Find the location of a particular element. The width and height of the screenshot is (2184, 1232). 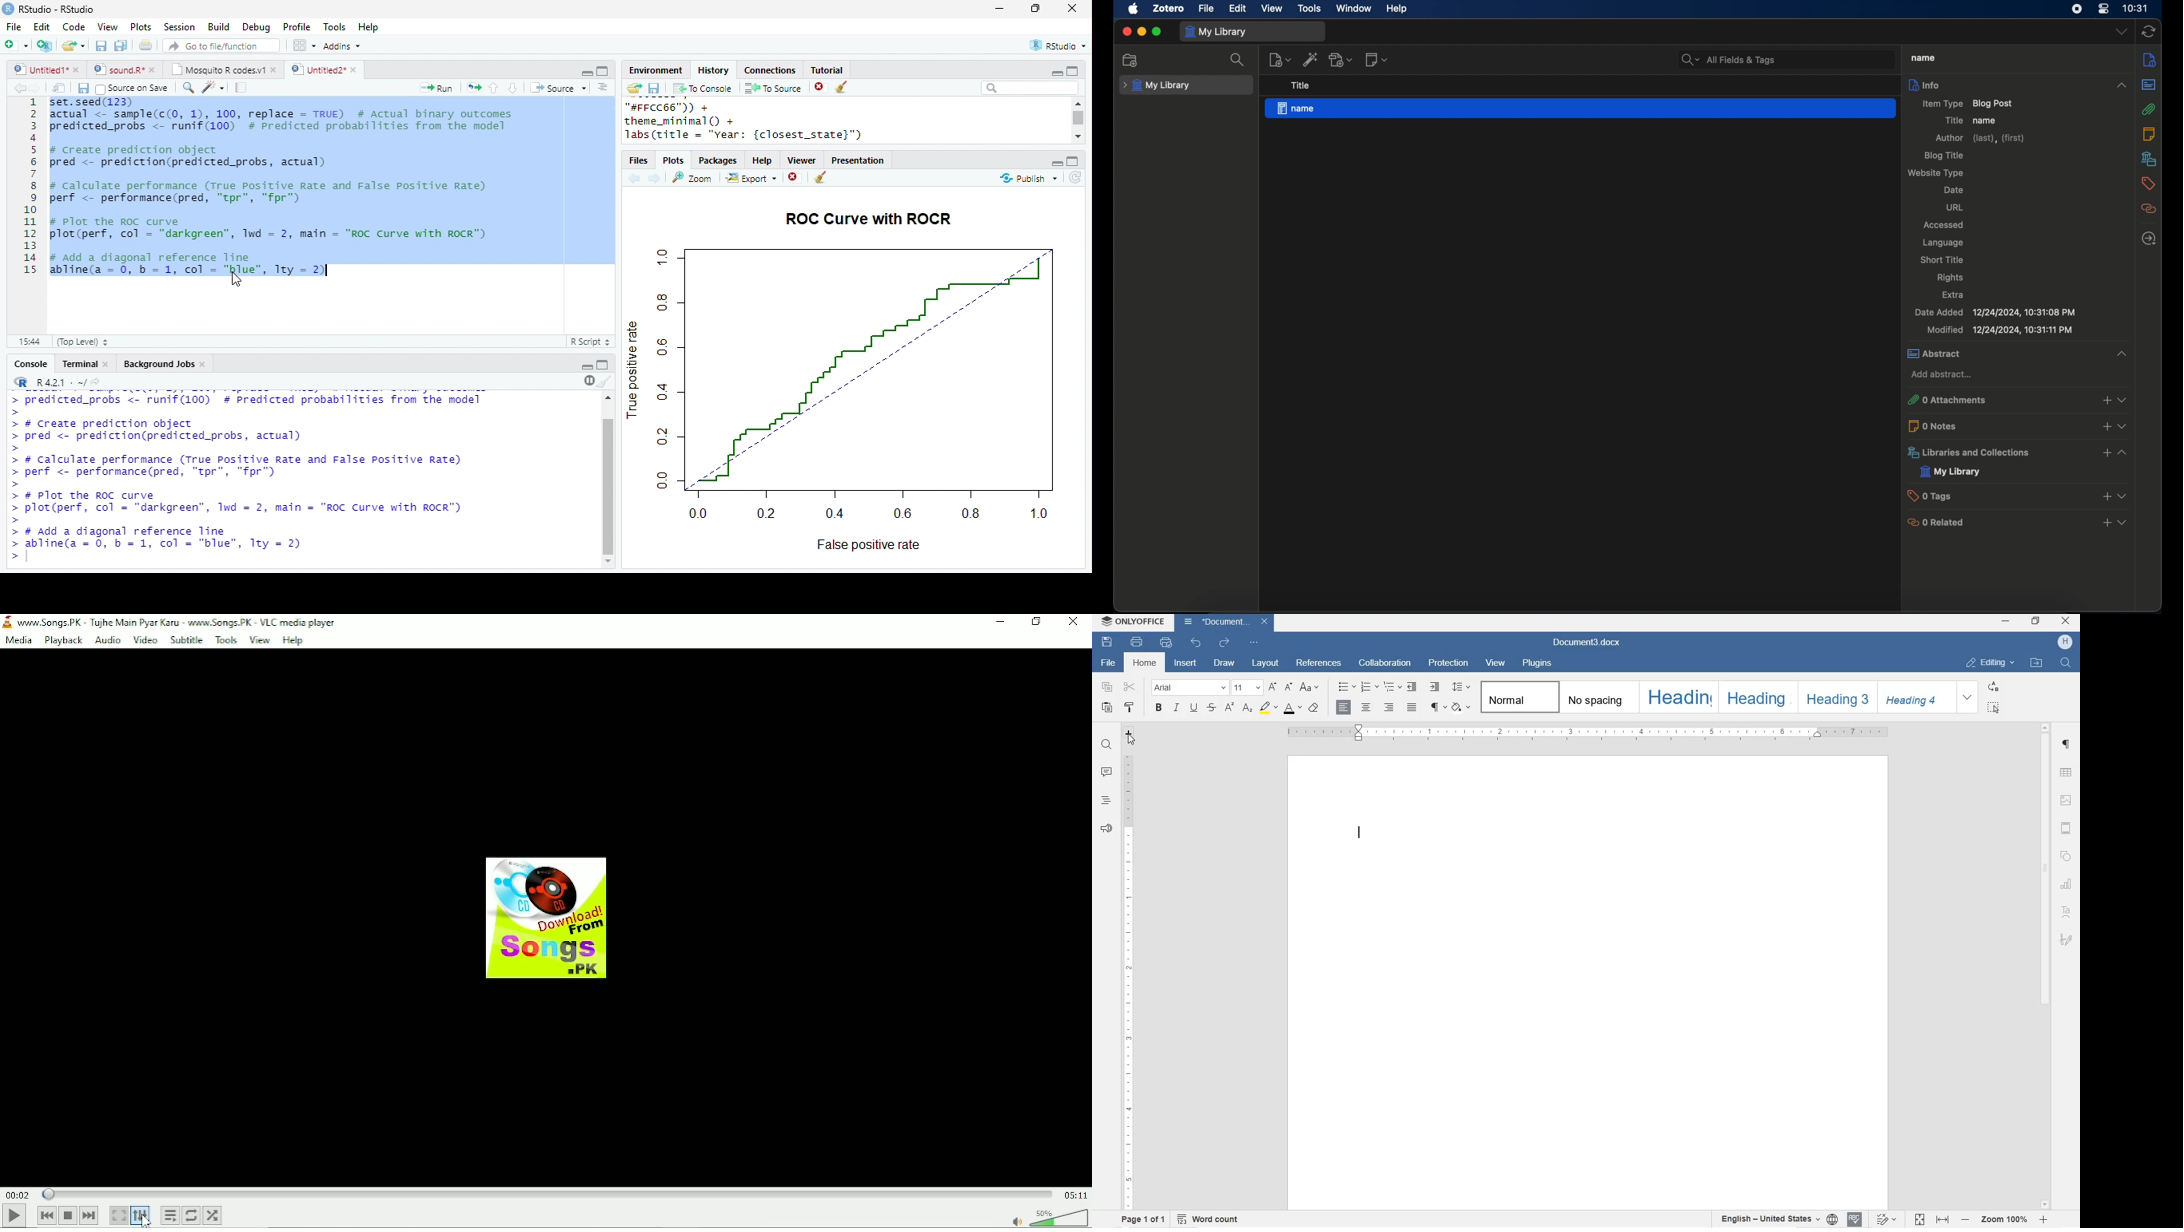

minimize is located at coordinates (1056, 74).